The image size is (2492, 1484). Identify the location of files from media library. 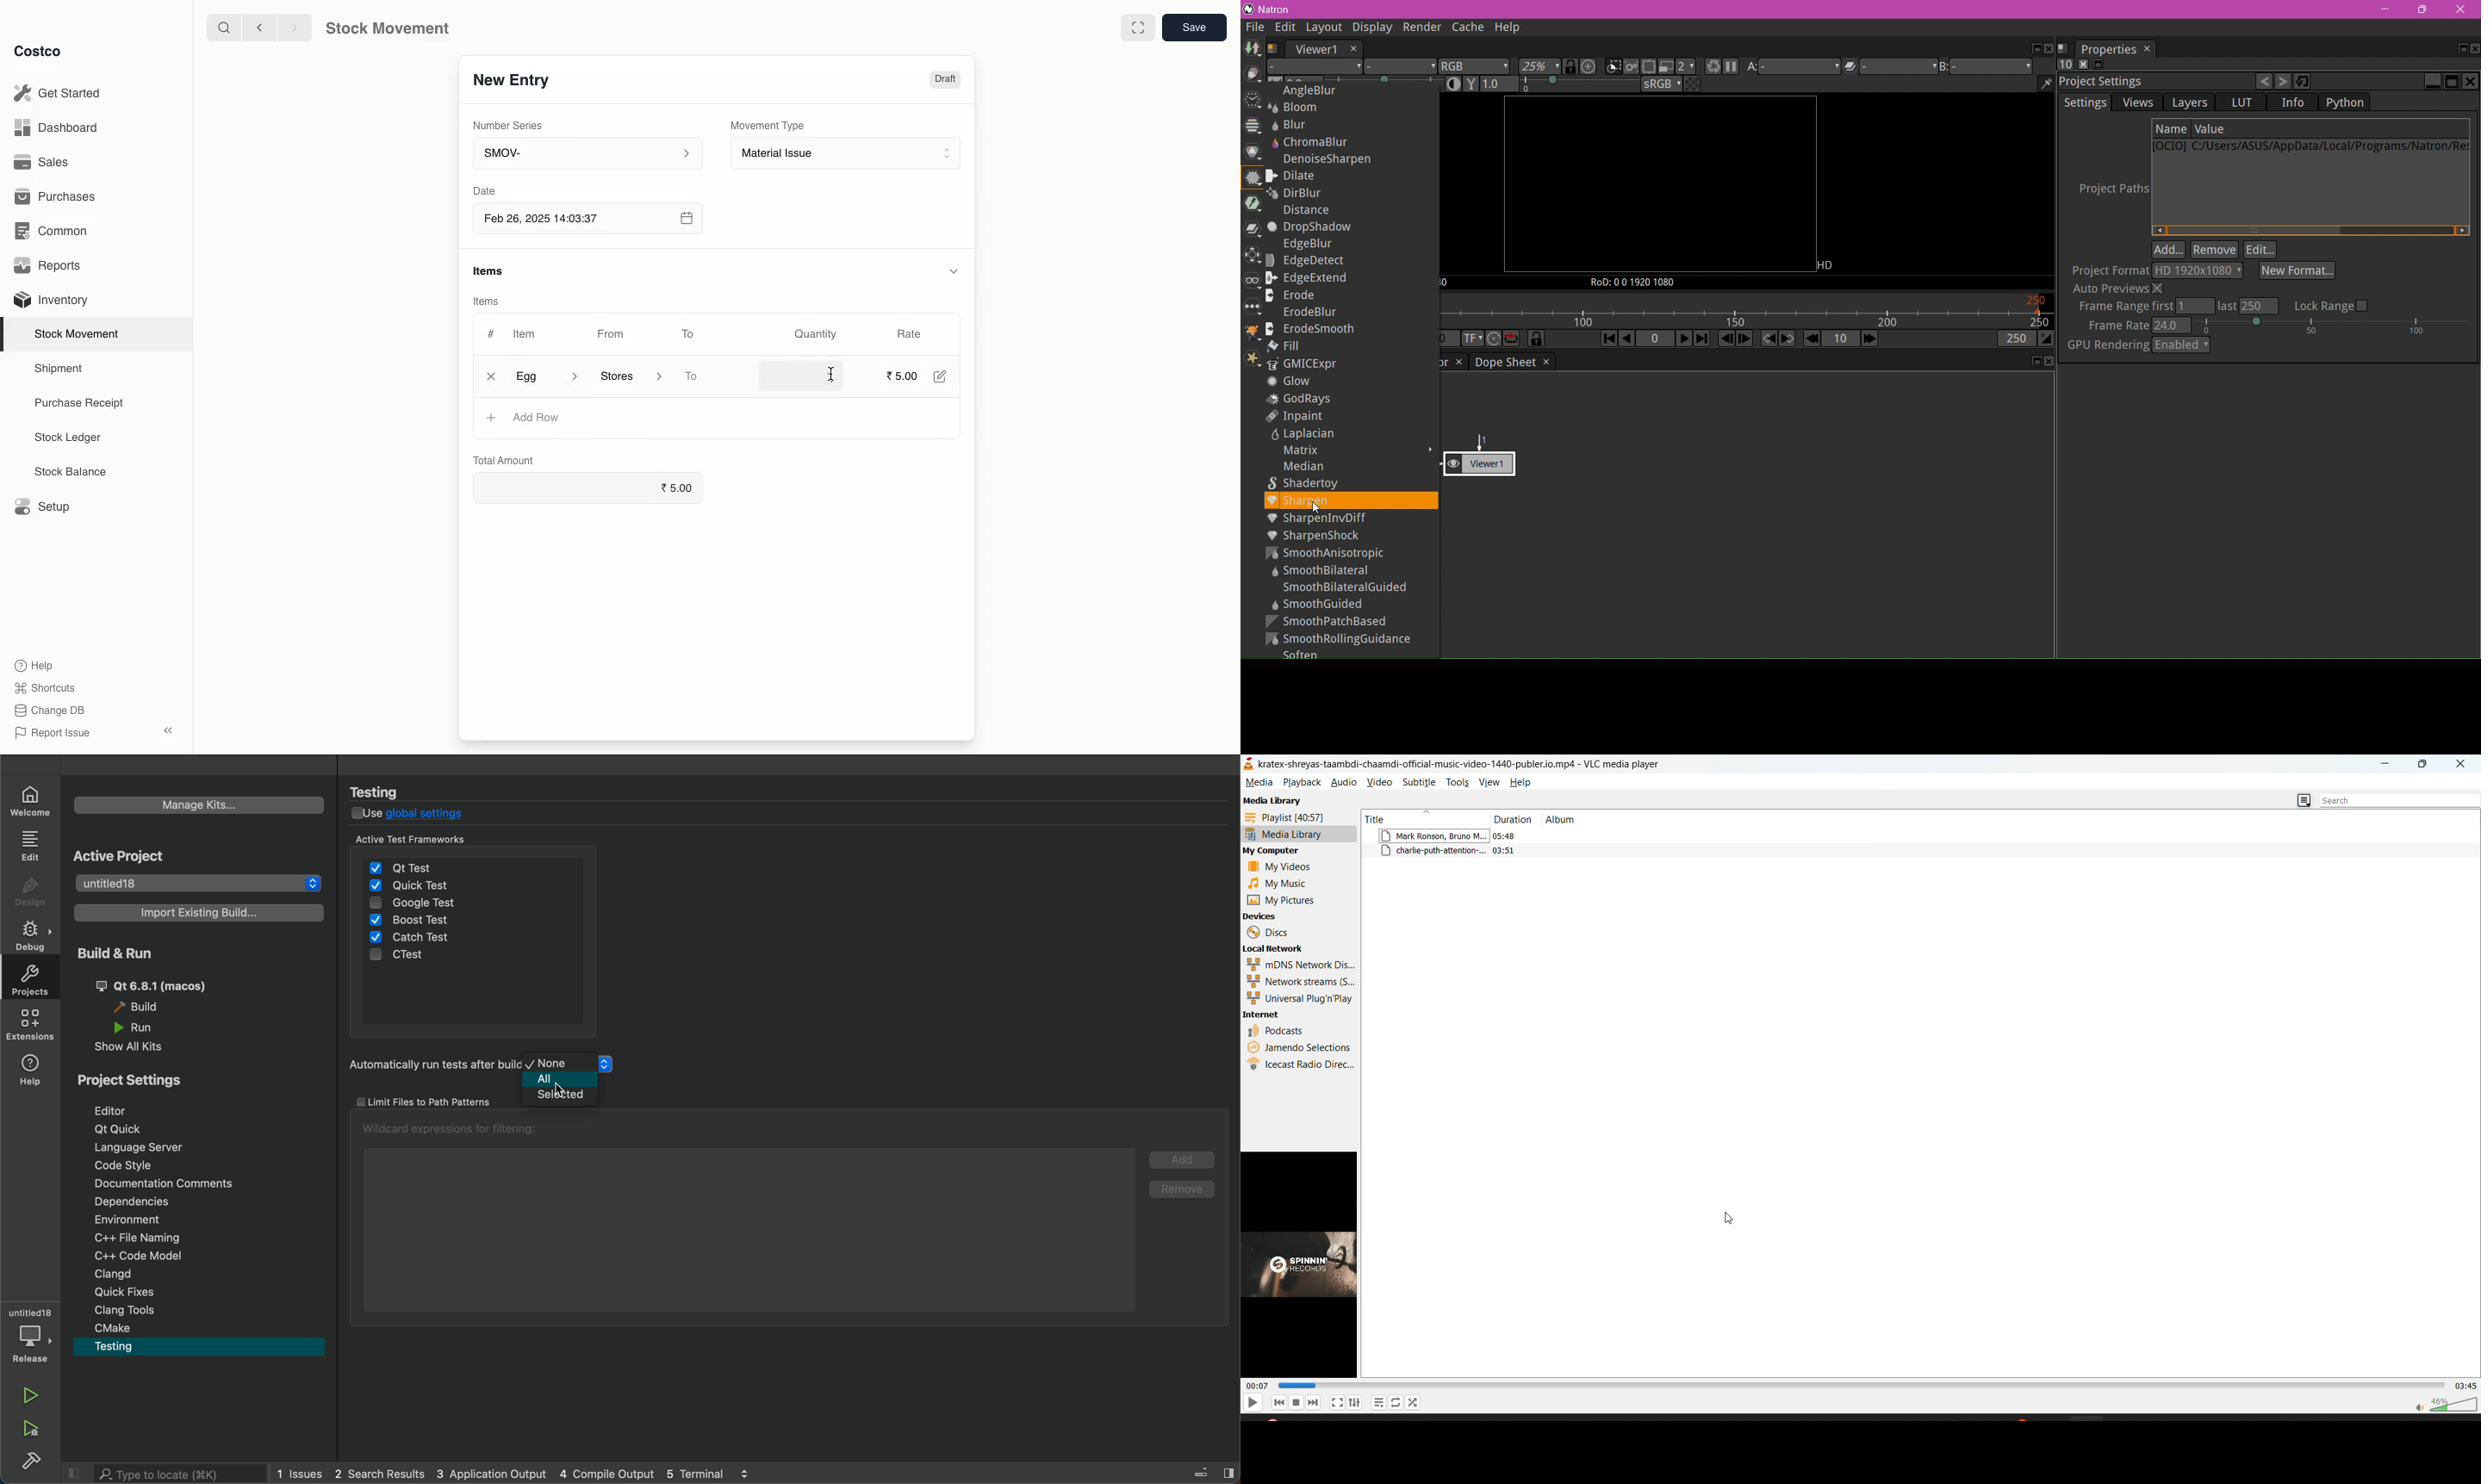
(1484, 836).